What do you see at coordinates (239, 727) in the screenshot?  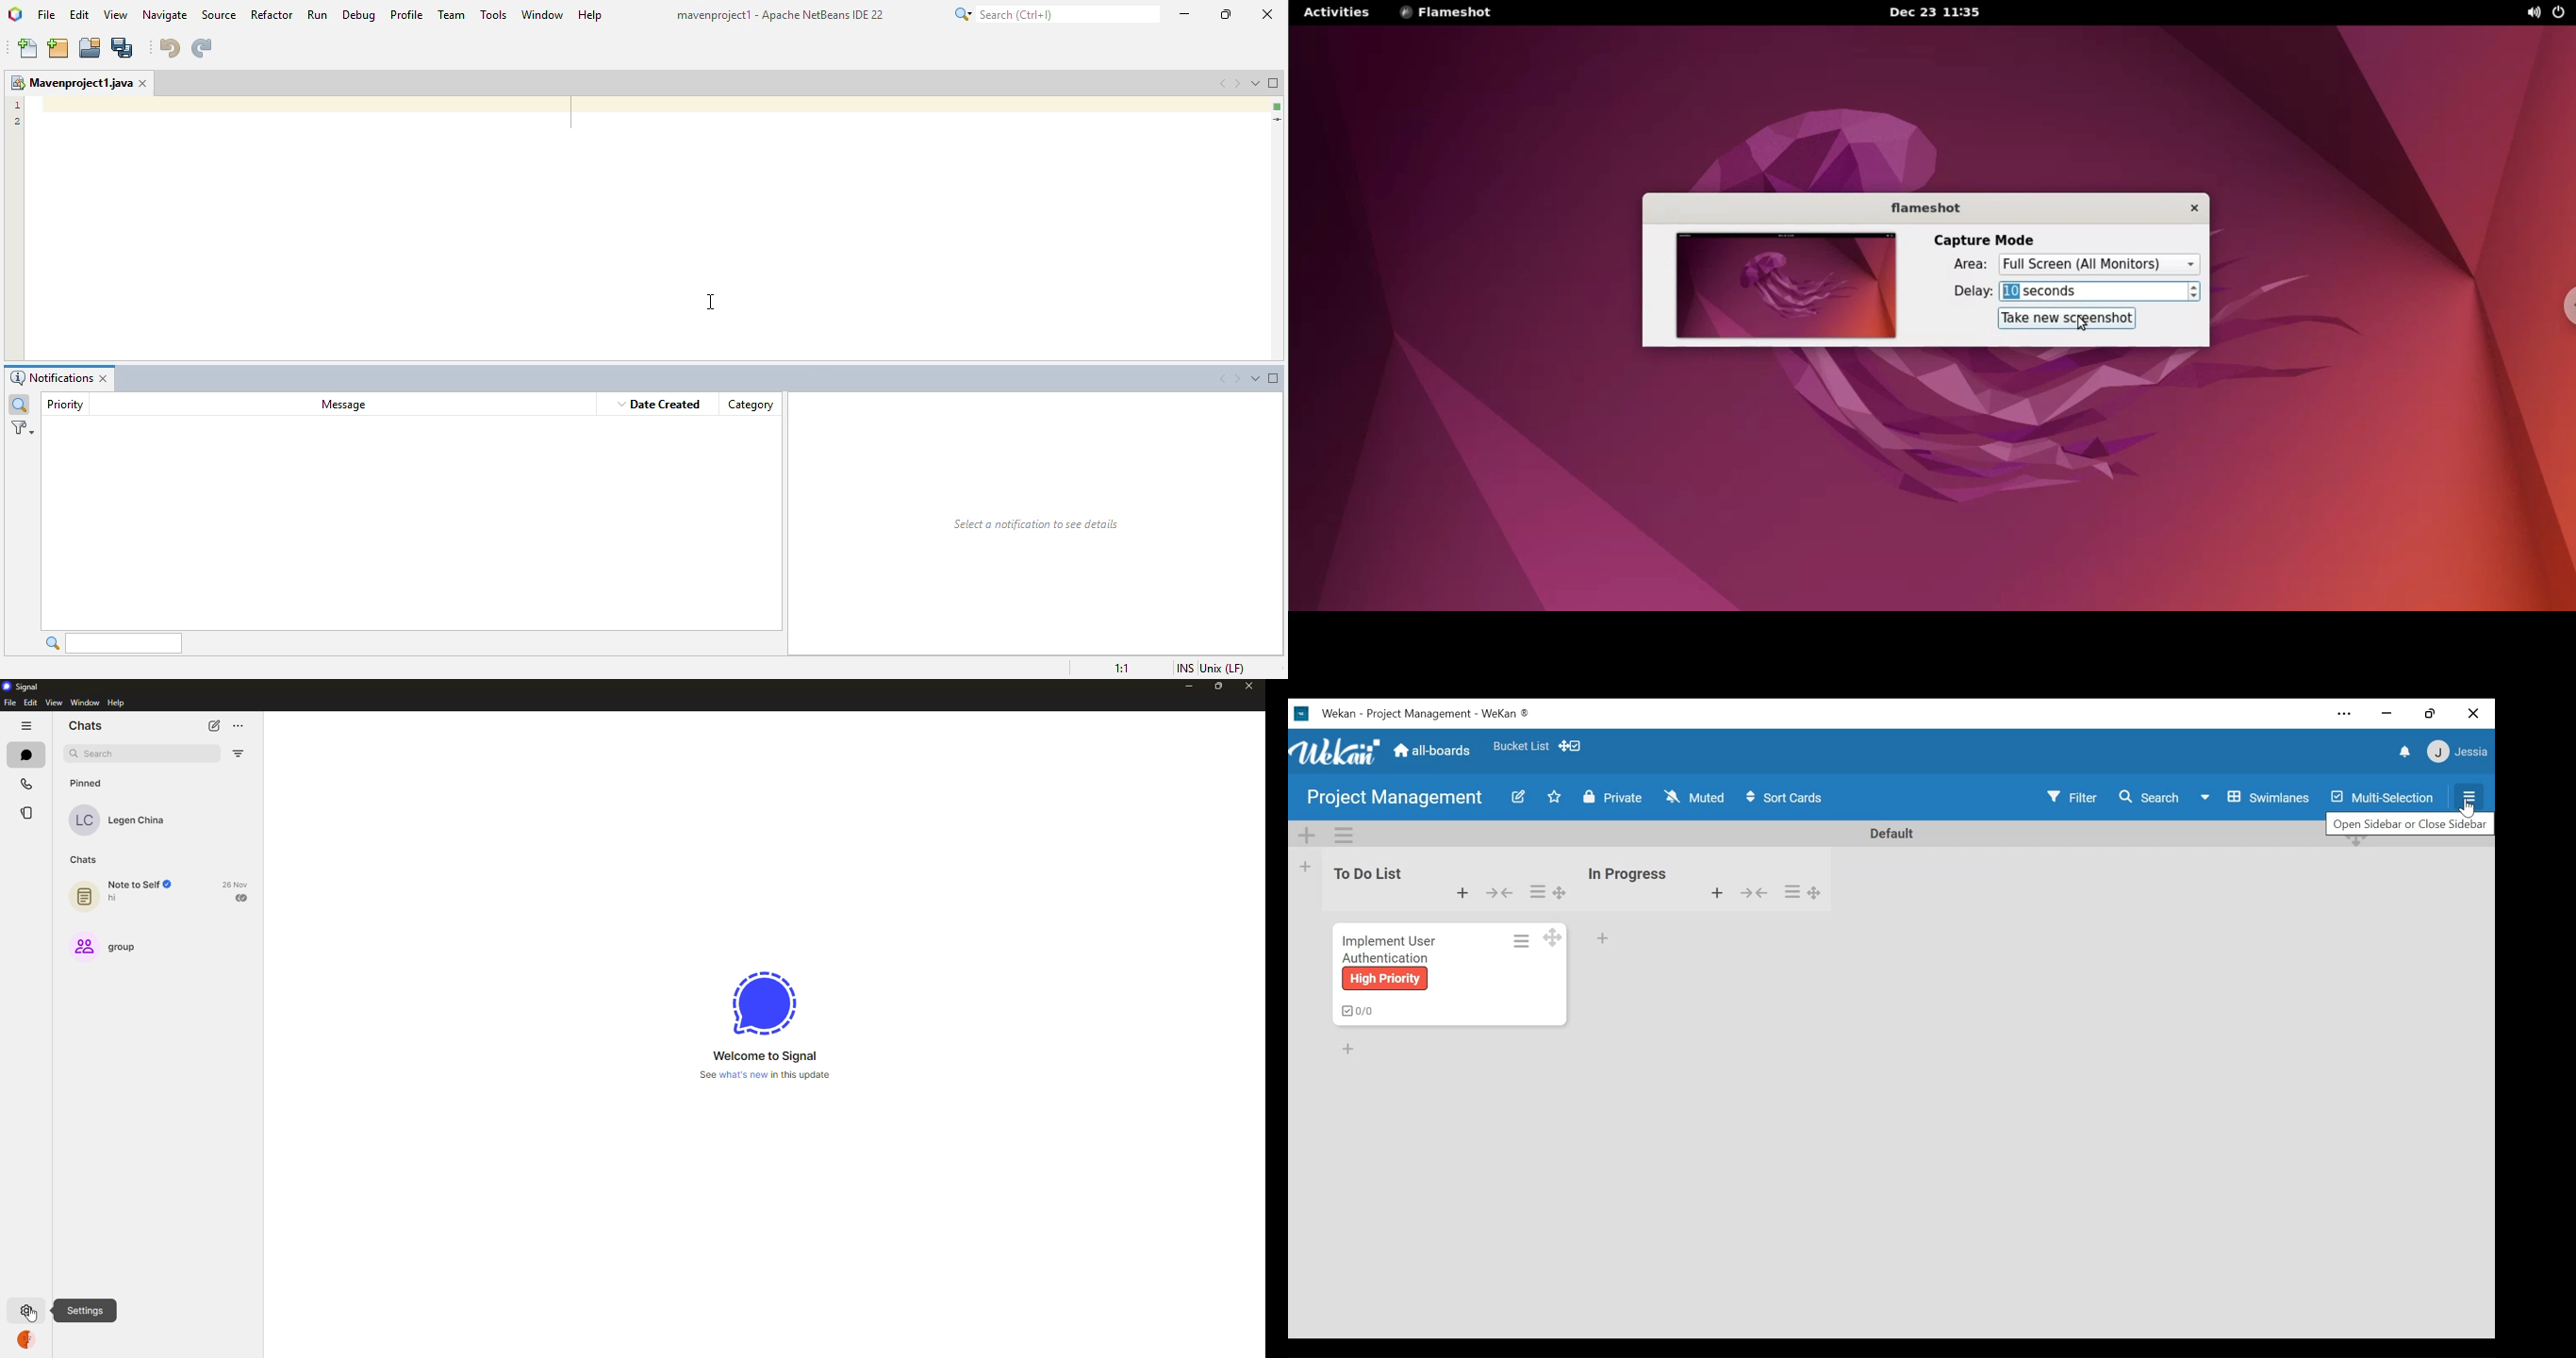 I see `more` at bounding box center [239, 727].